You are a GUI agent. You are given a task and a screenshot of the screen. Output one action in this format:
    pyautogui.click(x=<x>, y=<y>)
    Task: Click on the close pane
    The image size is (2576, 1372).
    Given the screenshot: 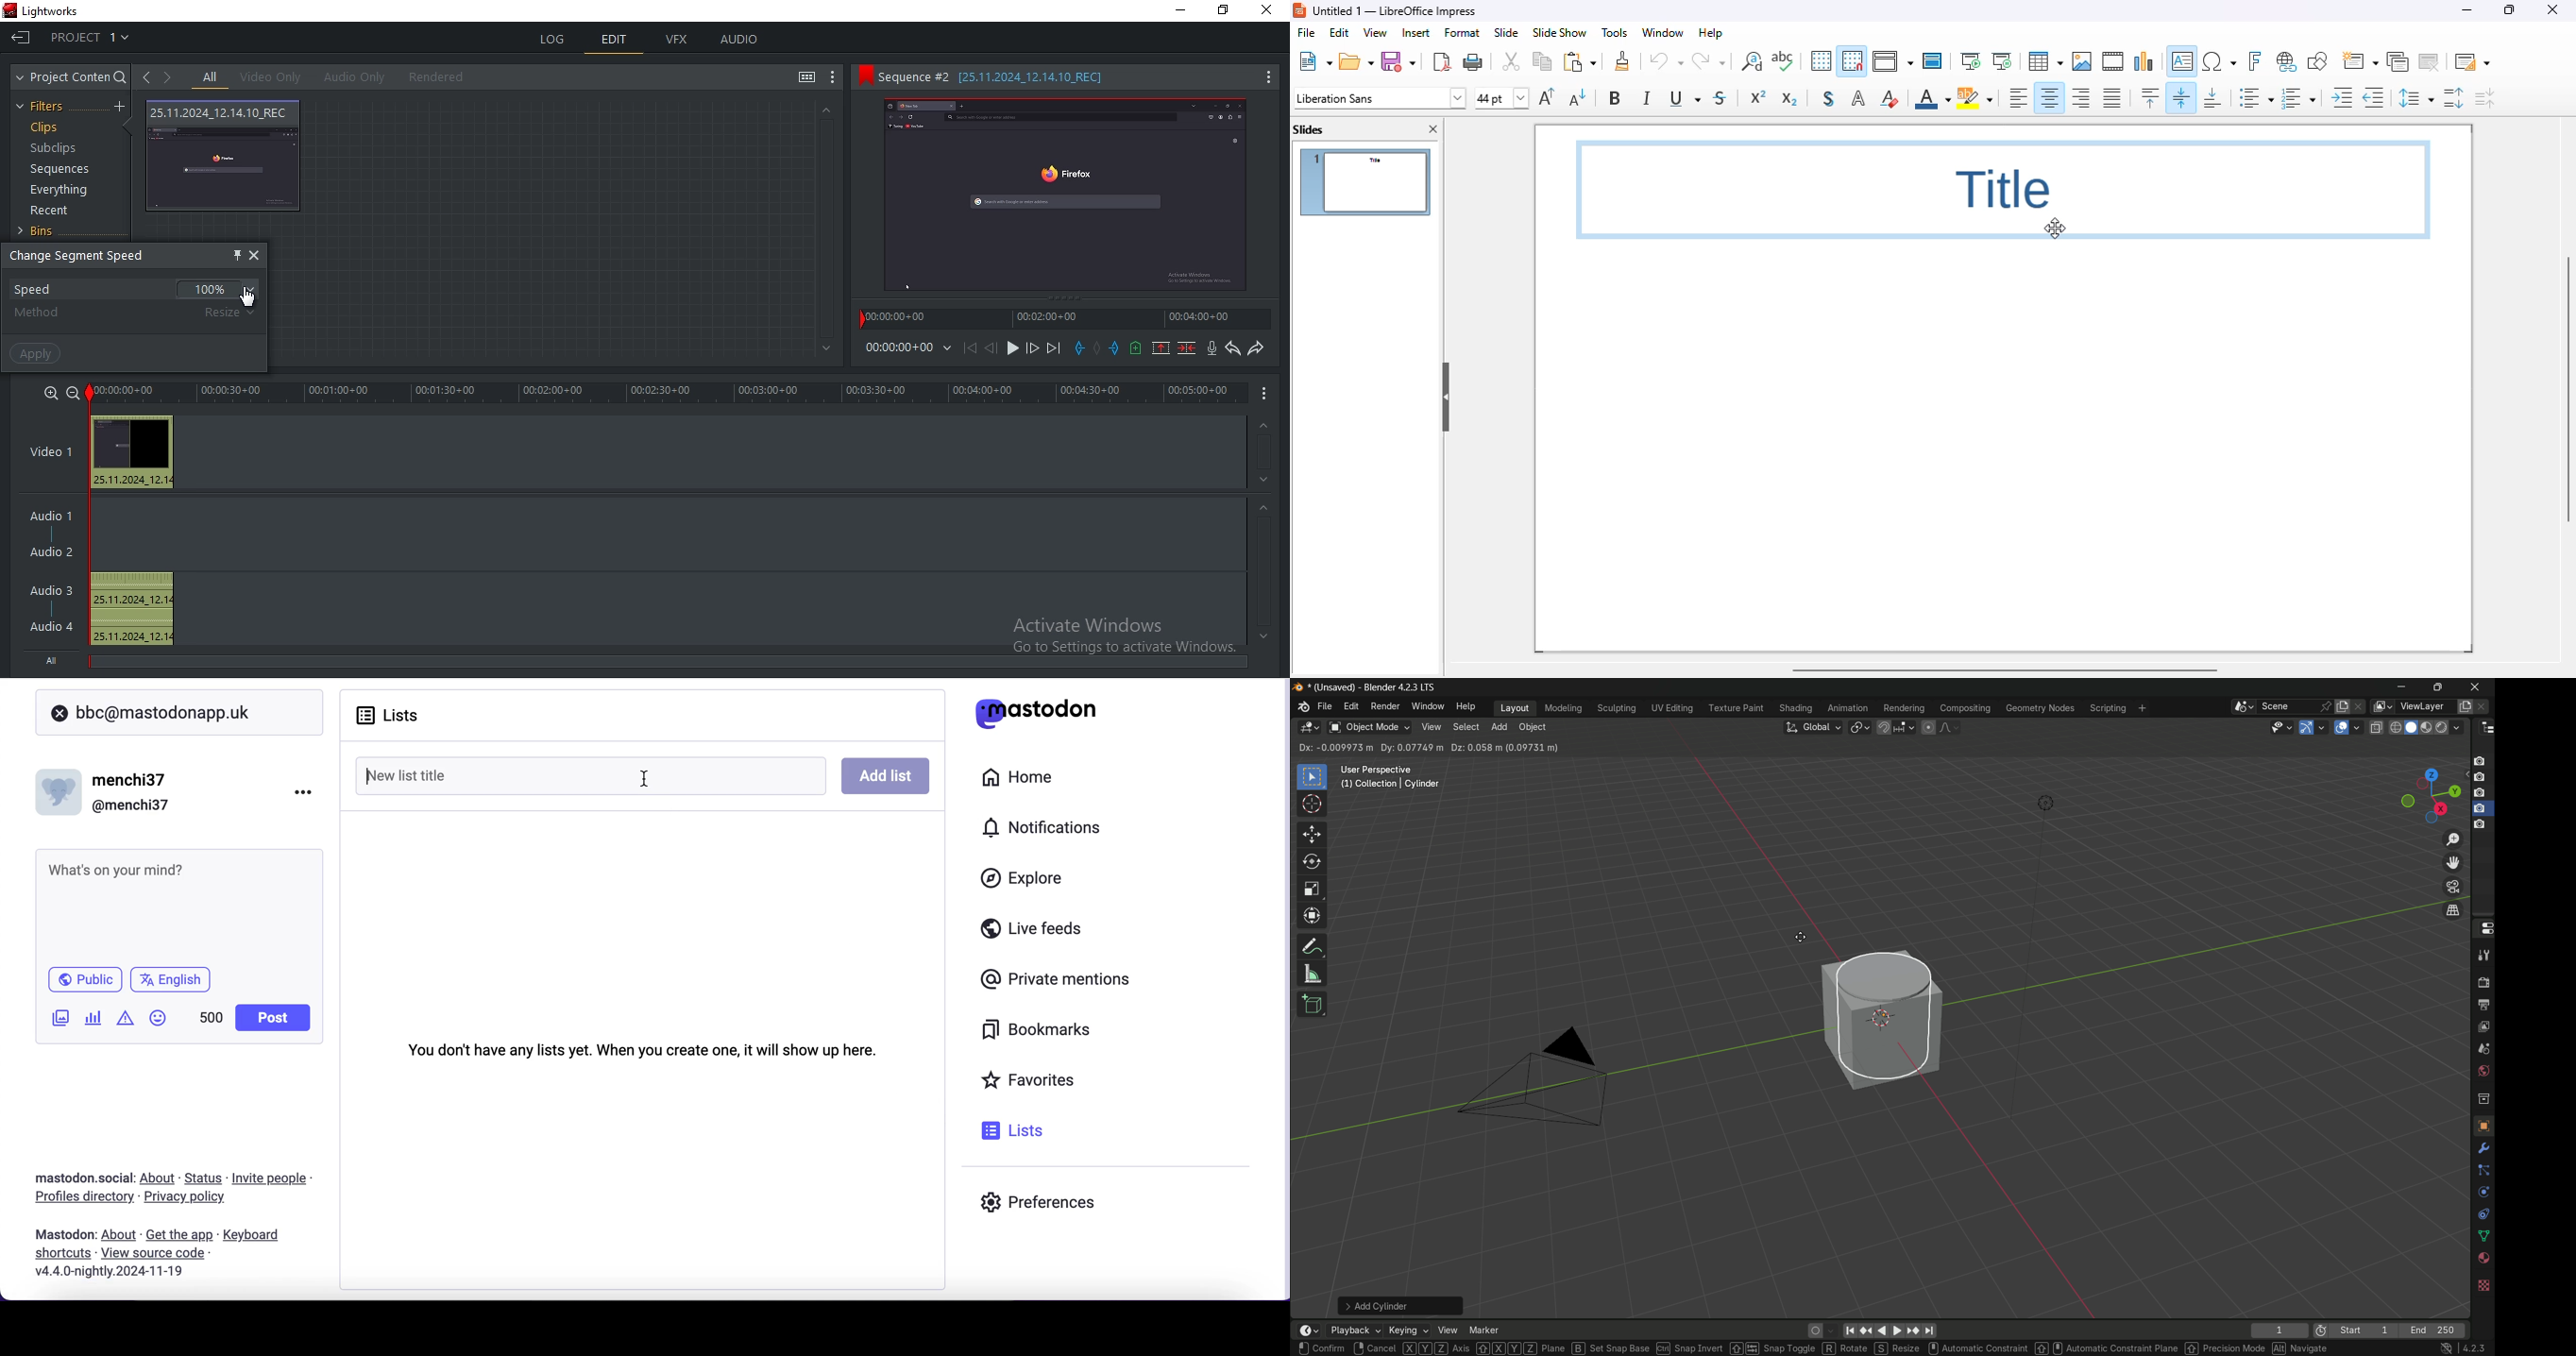 What is the action you would take?
    pyautogui.click(x=1435, y=129)
    